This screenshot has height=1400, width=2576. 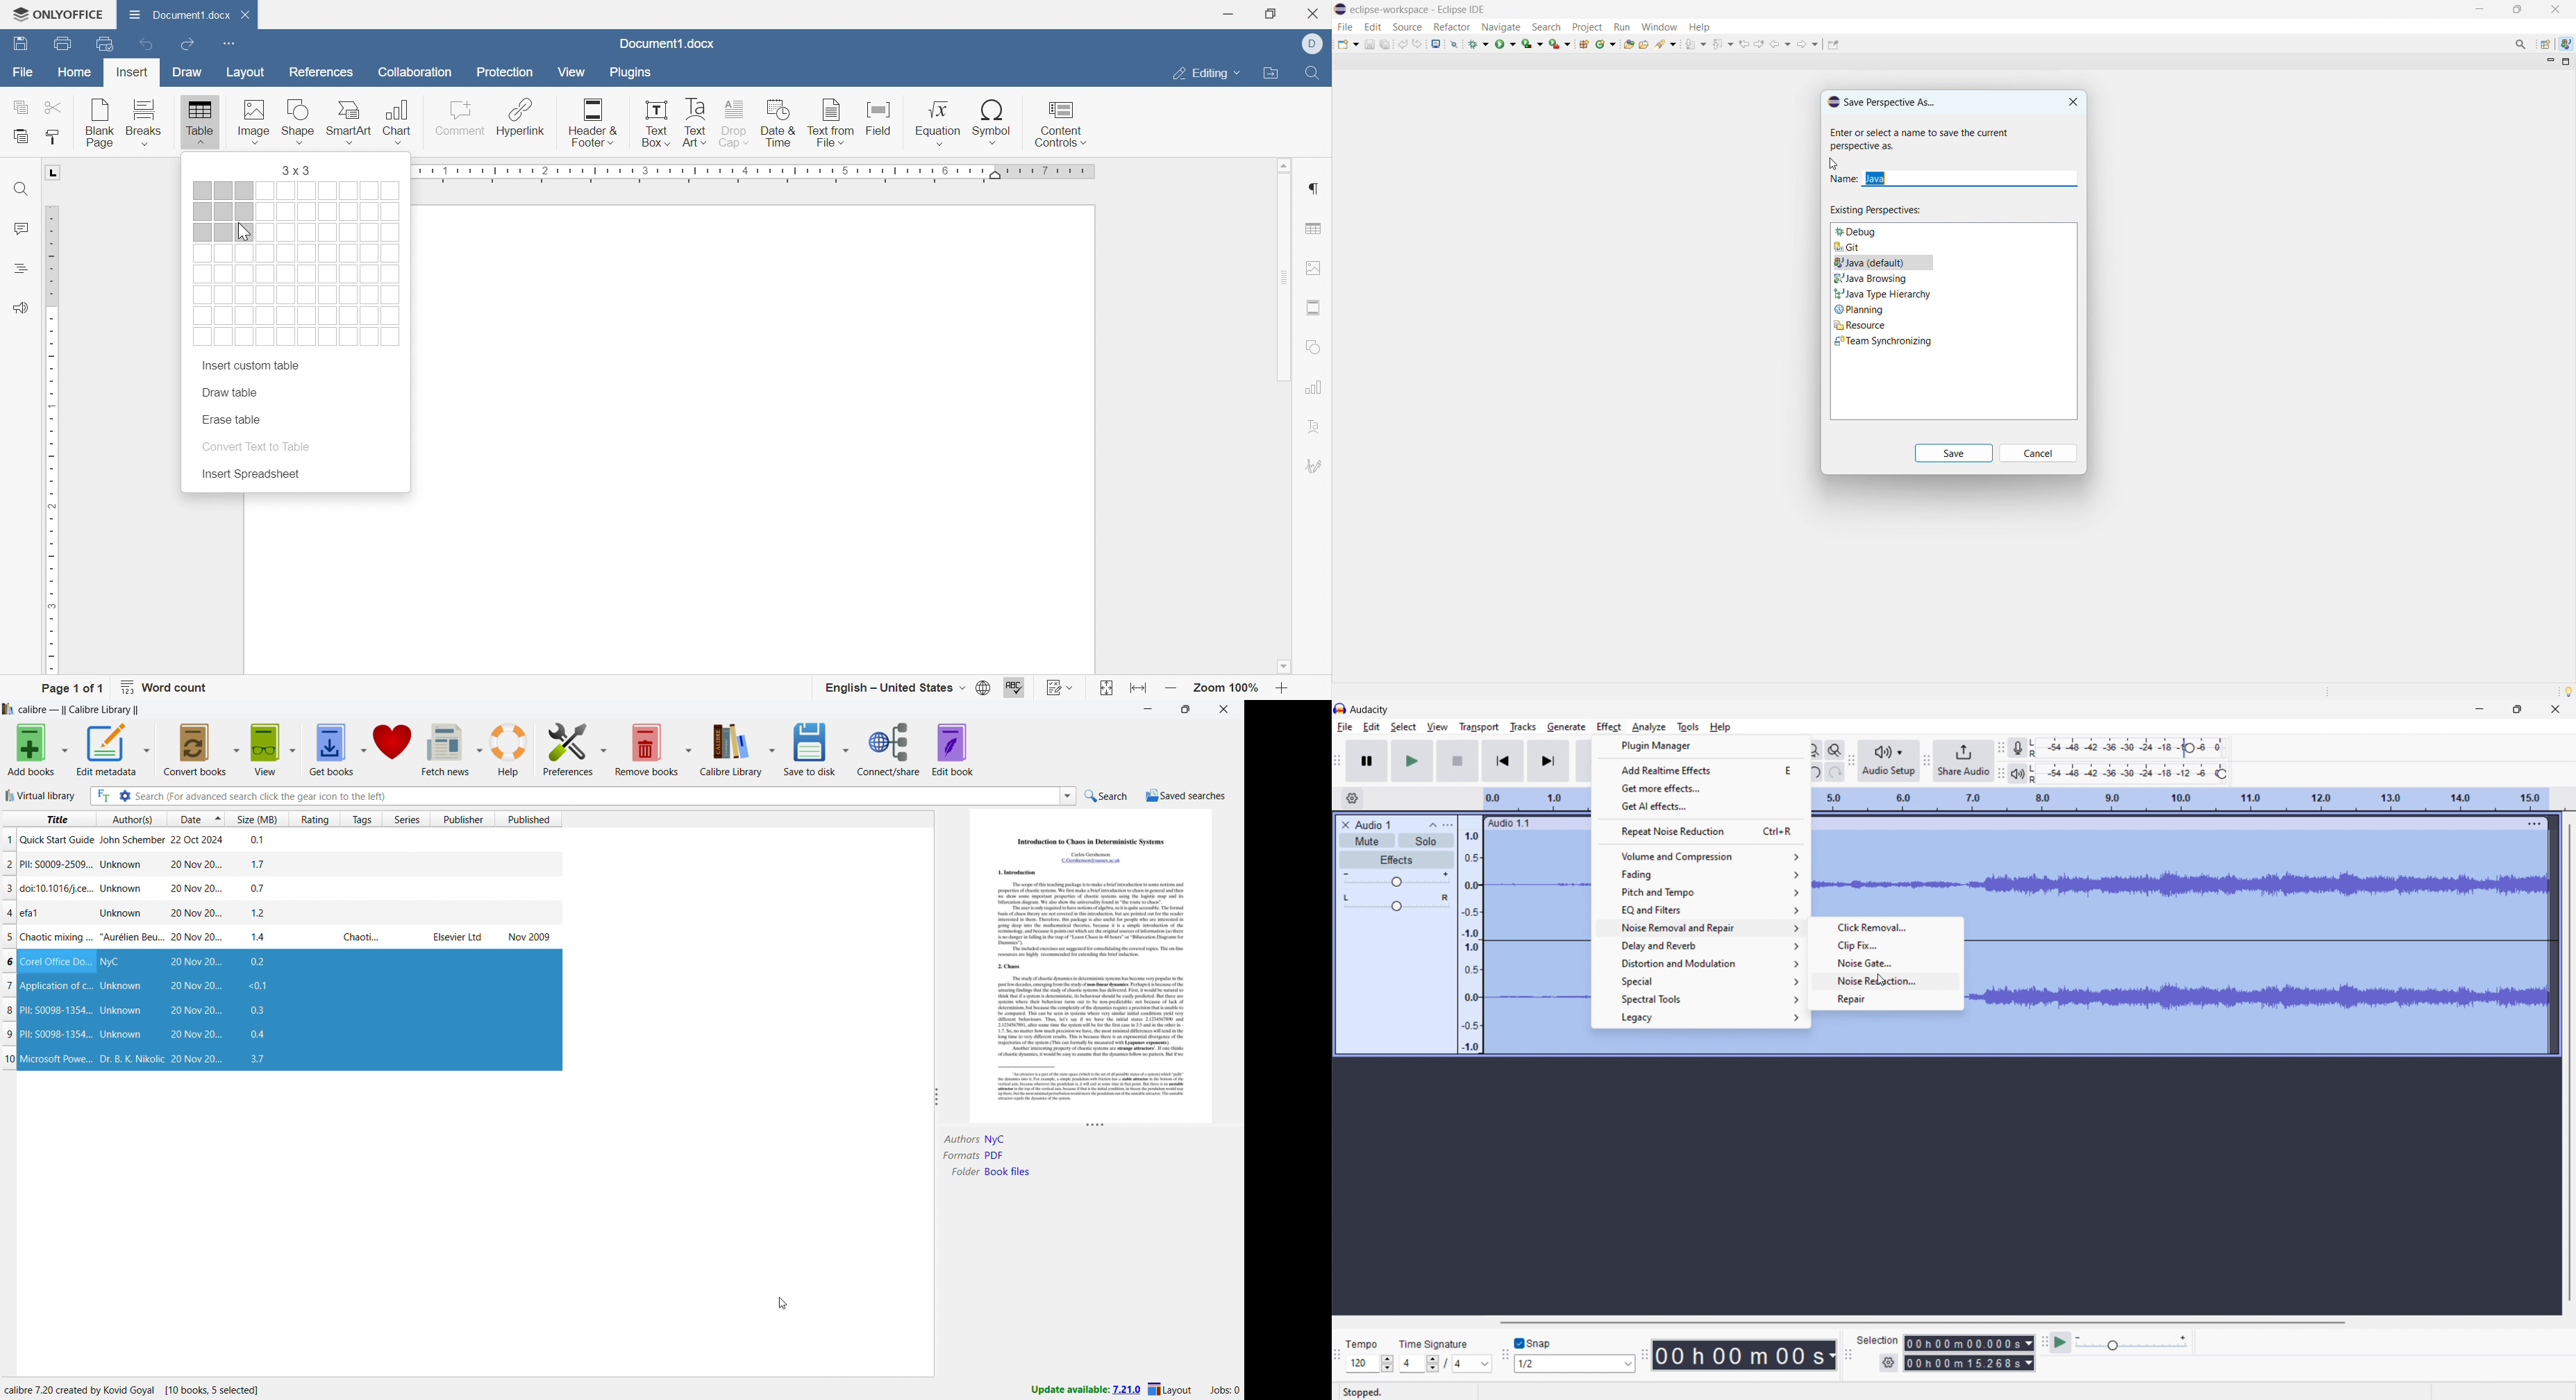 I want to click on ONLYOFFICE, so click(x=63, y=15).